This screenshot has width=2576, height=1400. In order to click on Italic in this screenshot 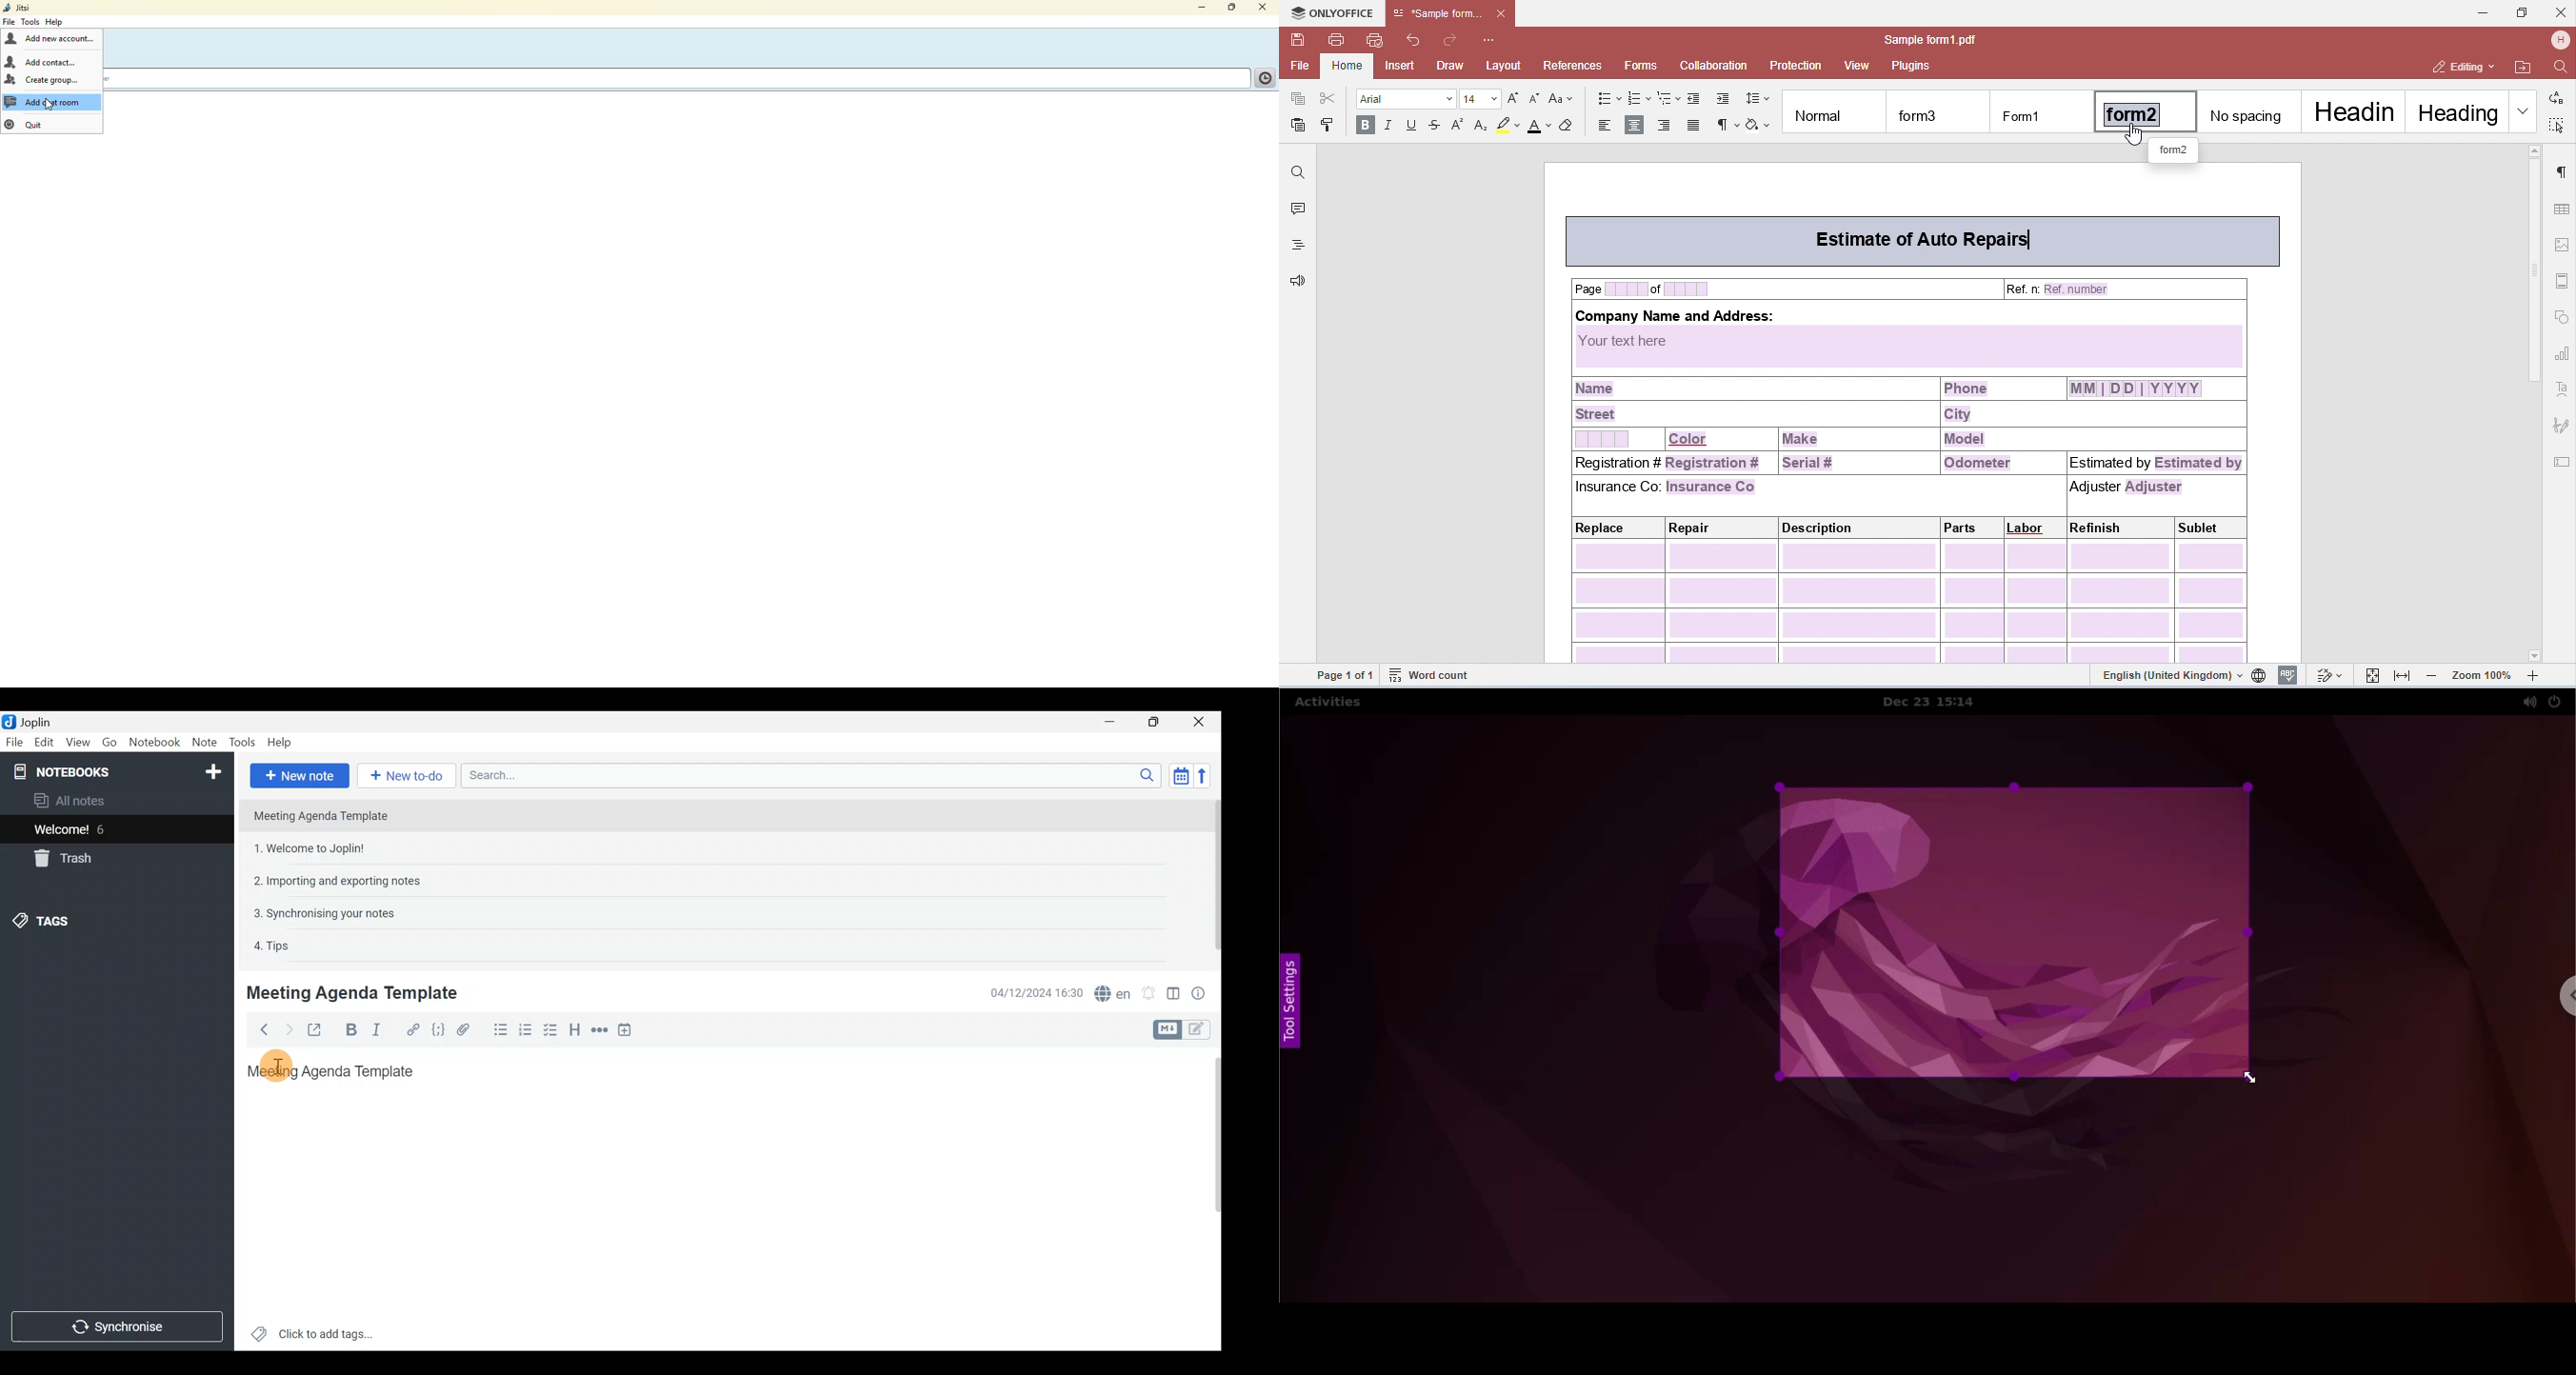, I will do `click(384, 1031)`.